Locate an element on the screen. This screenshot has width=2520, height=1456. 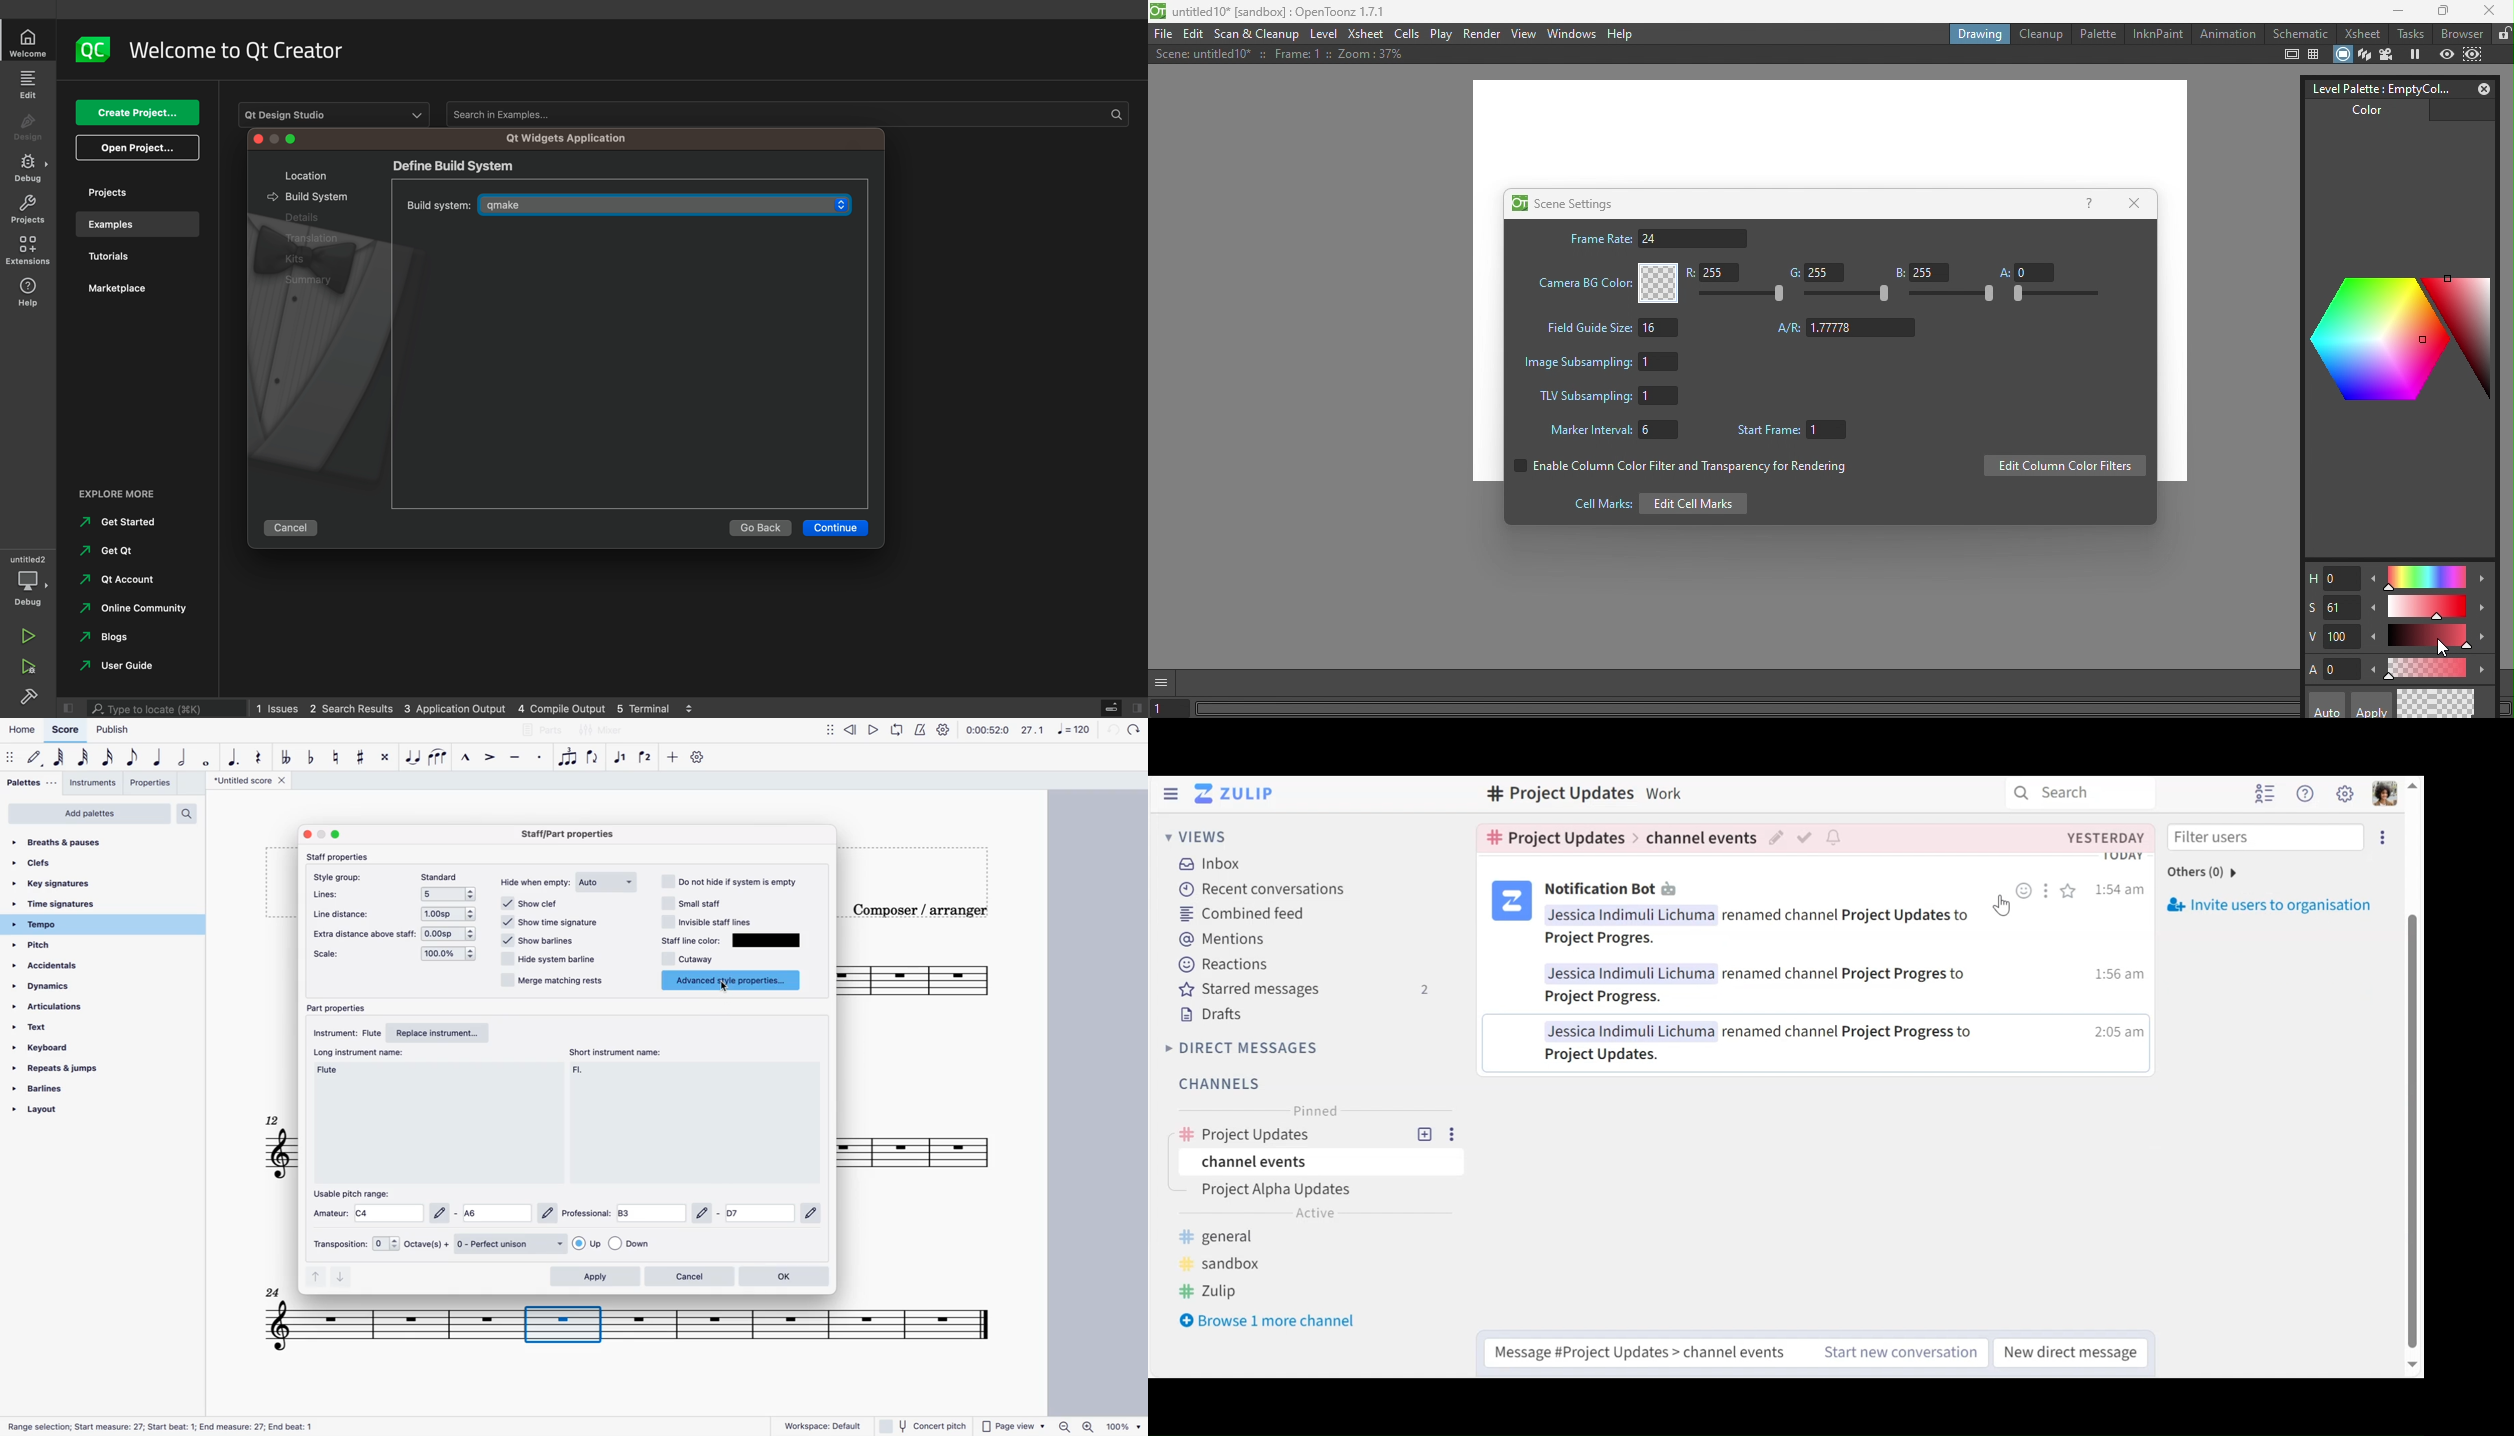
back is located at coordinates (1113, 730).